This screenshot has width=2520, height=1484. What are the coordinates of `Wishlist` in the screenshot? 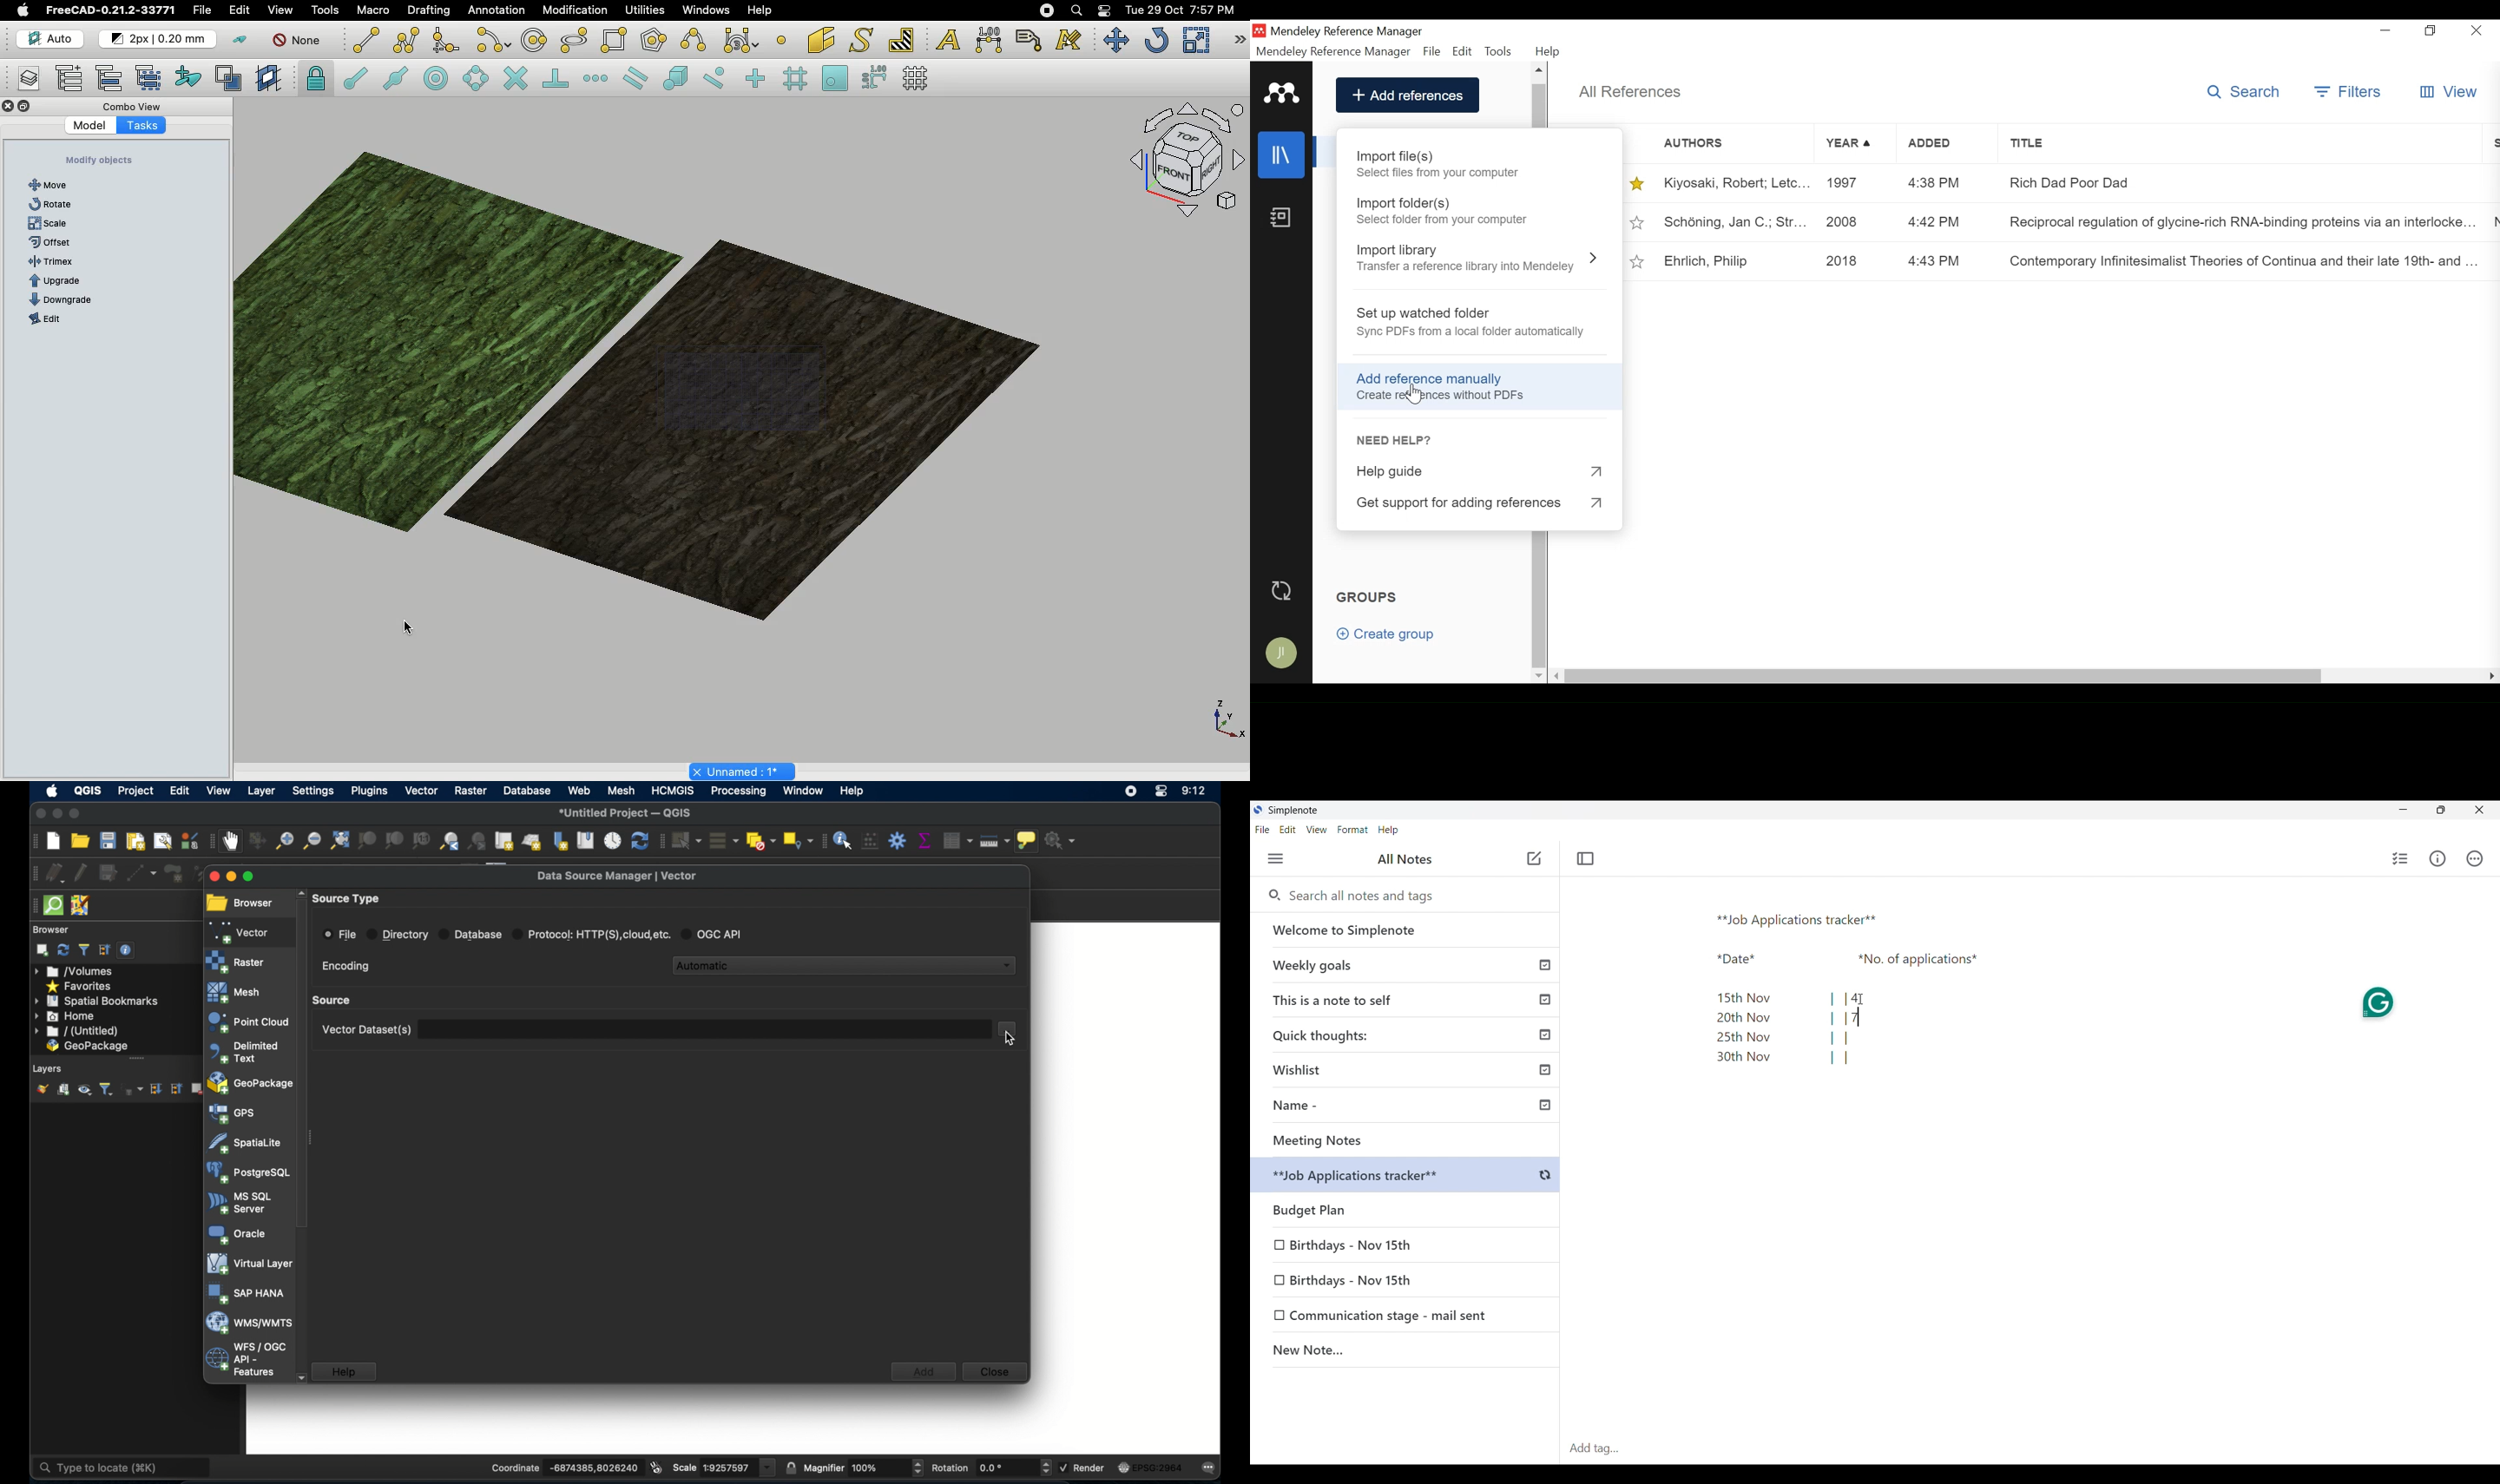 It's located at (1410, 1067).